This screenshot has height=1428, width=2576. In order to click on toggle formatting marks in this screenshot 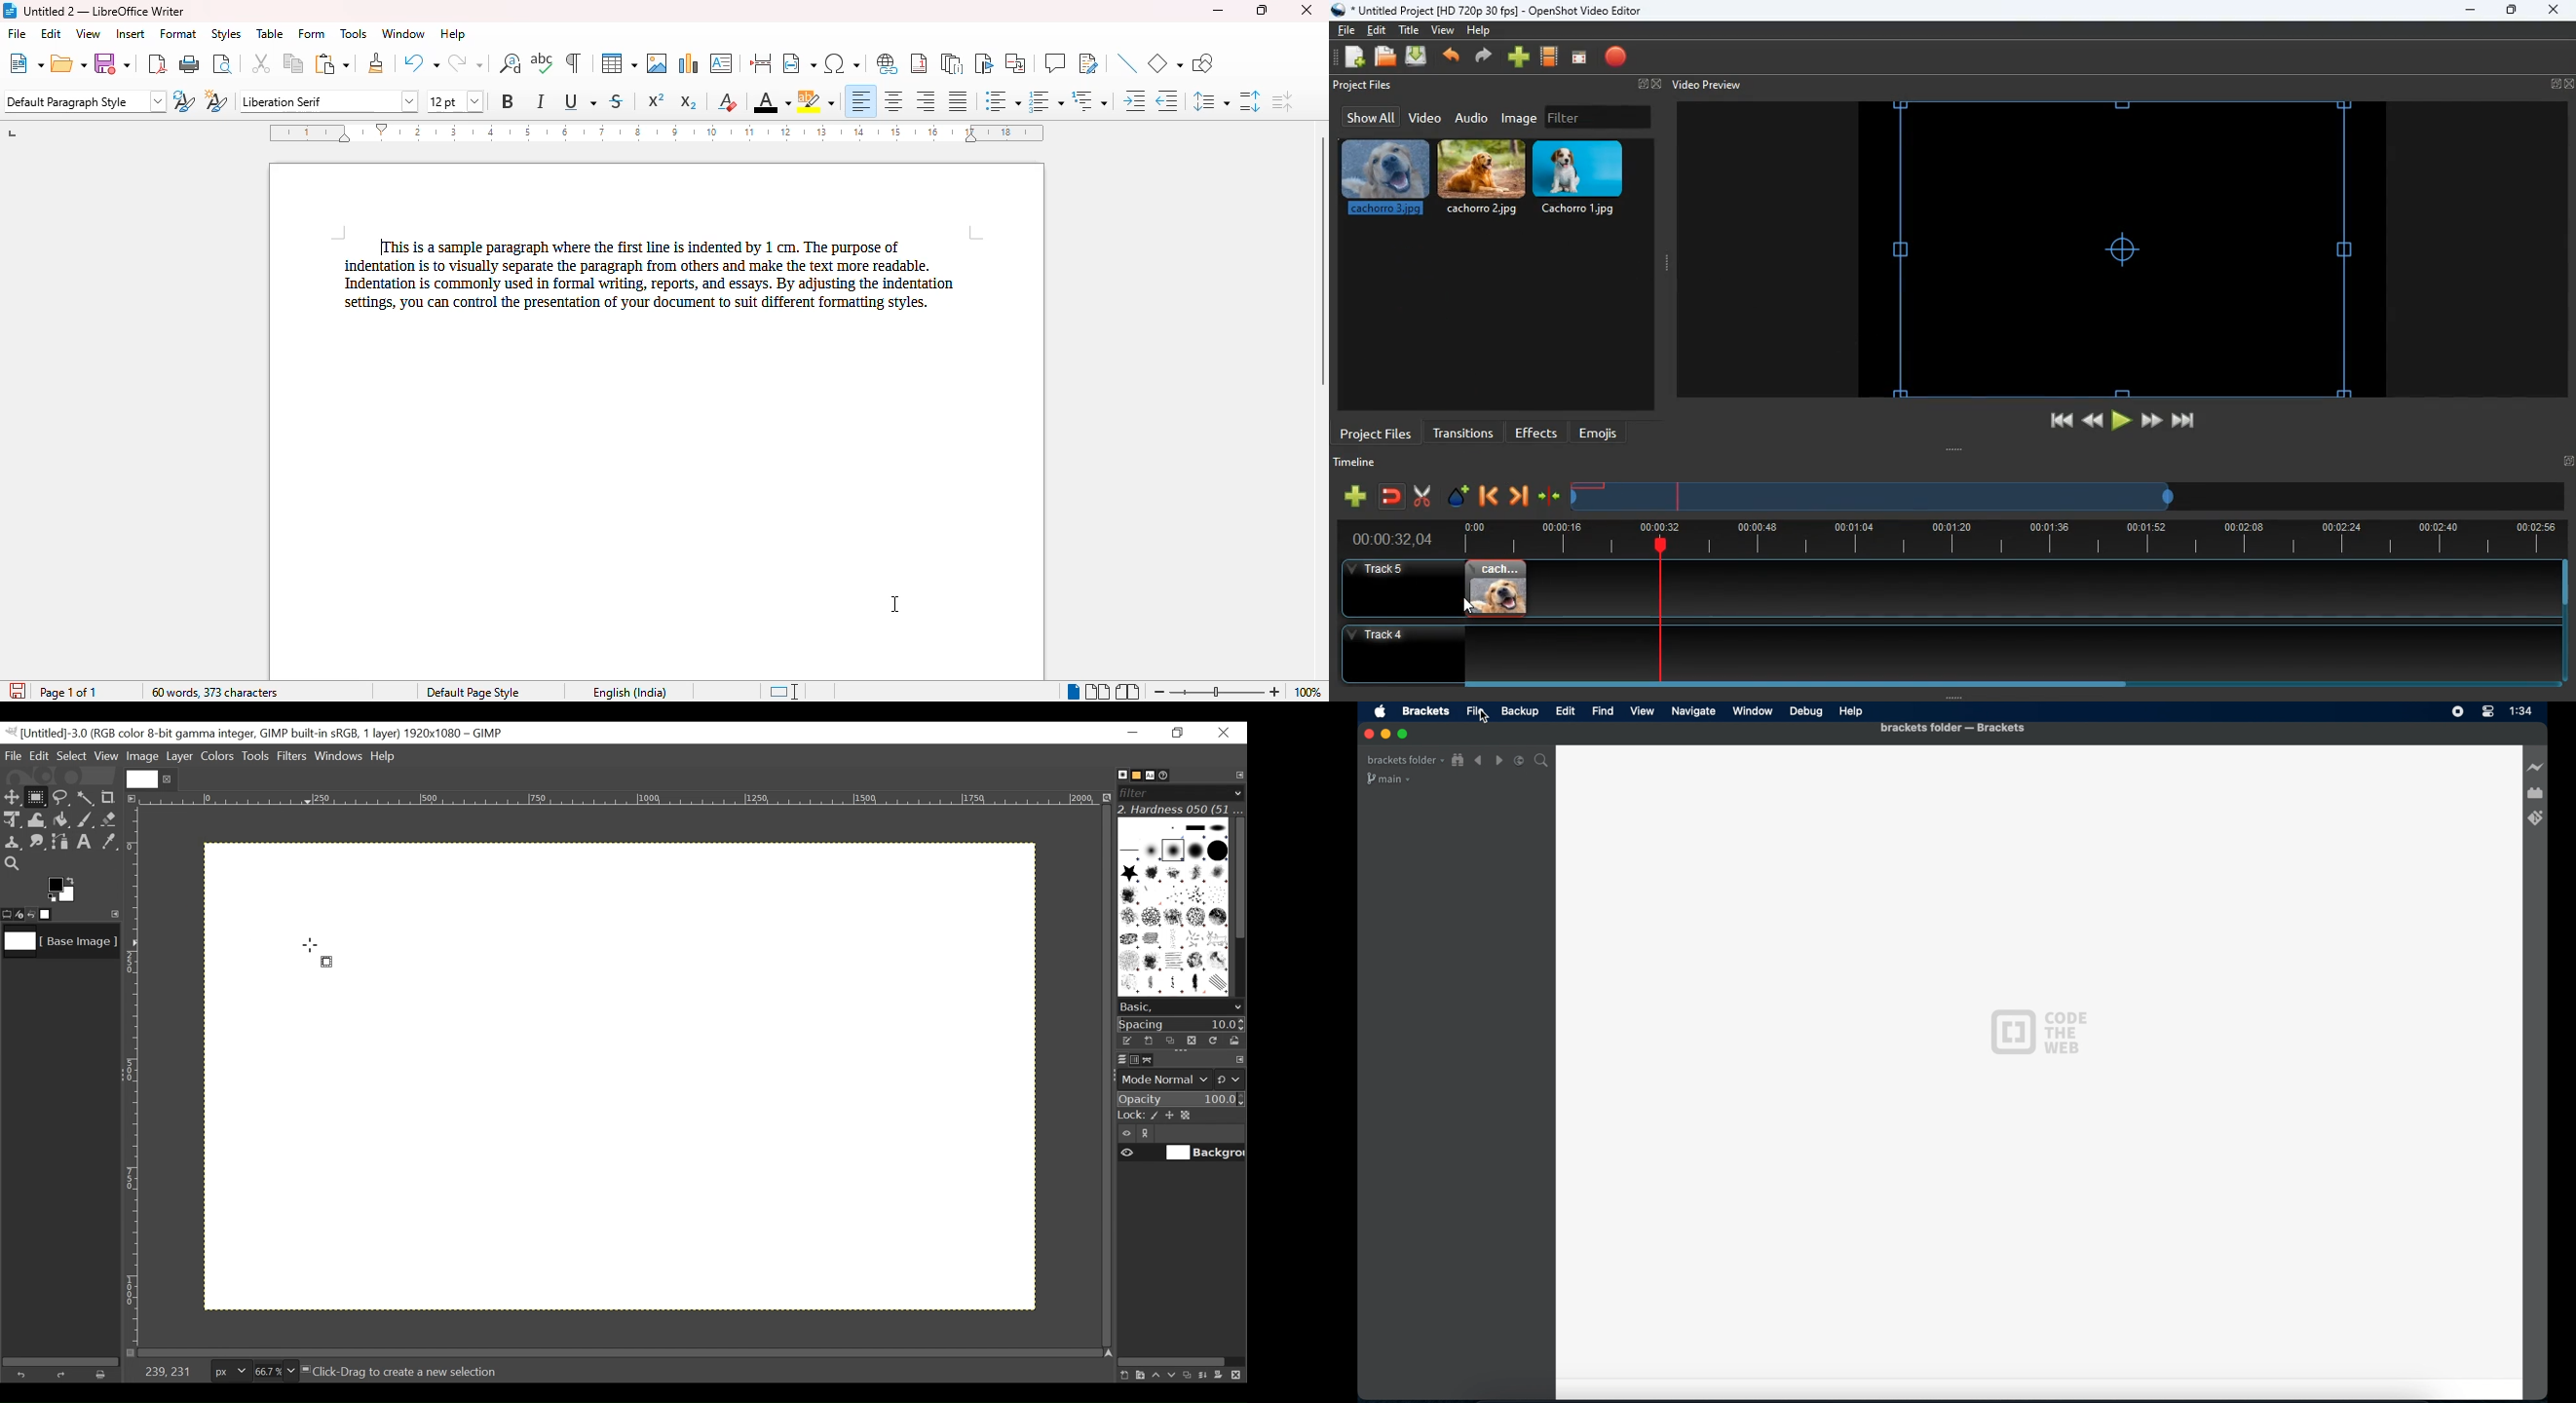, I will do `click(573, 63)`.